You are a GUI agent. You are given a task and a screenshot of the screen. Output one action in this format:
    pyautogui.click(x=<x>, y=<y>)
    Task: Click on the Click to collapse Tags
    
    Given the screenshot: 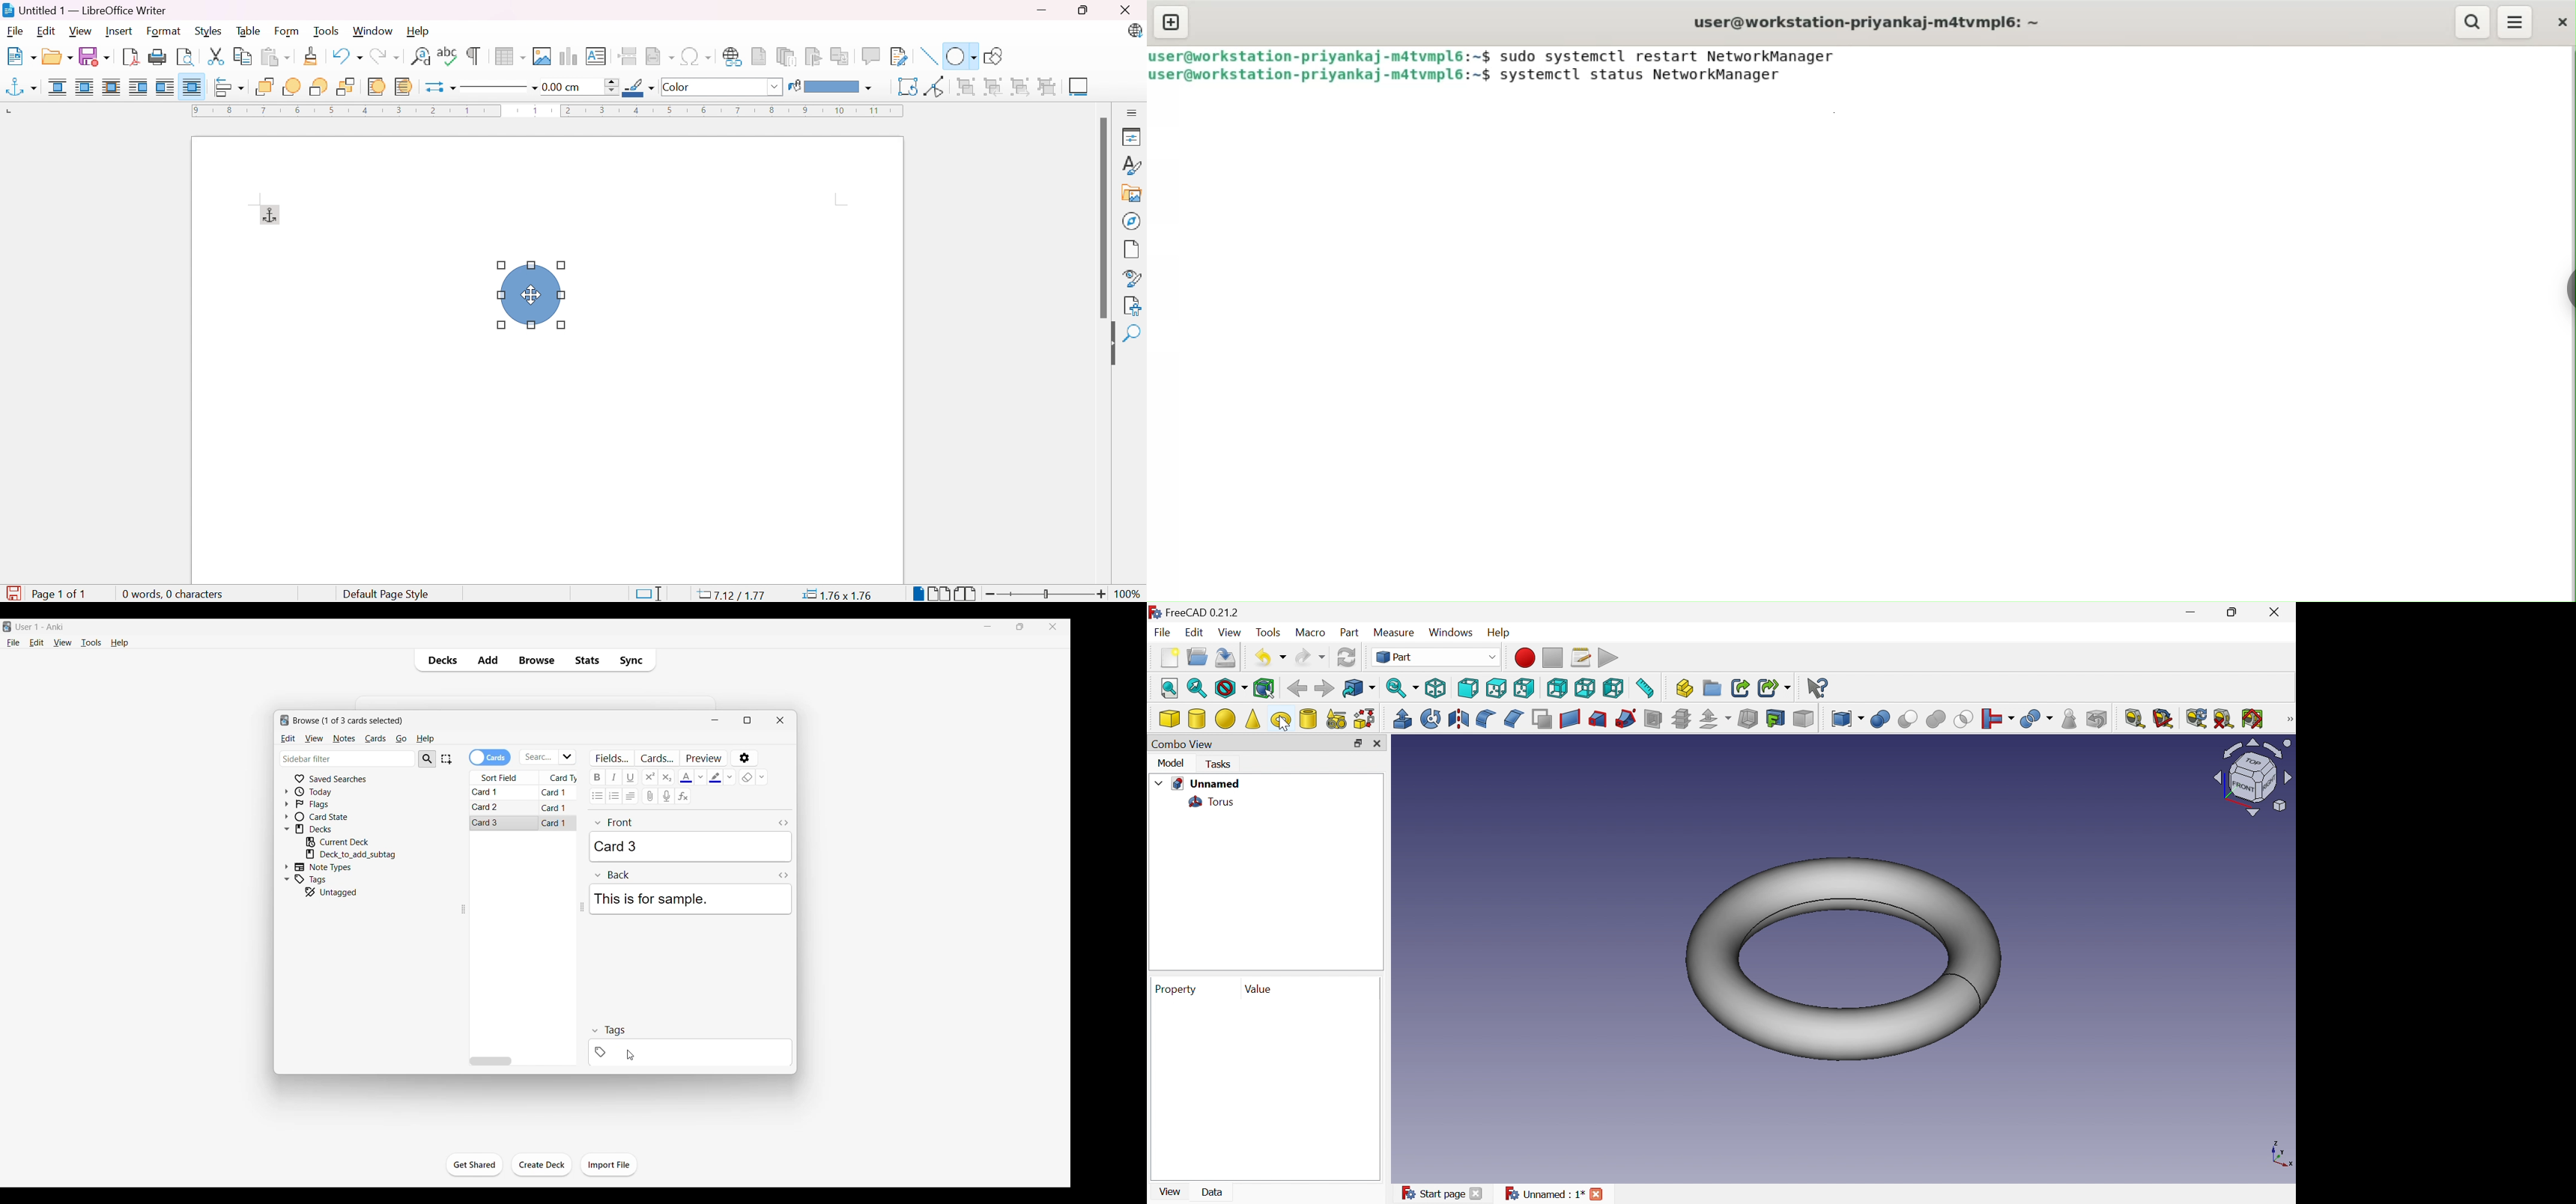 What is the action you would take?
    pyautogui.click(x=287, y=879)
    